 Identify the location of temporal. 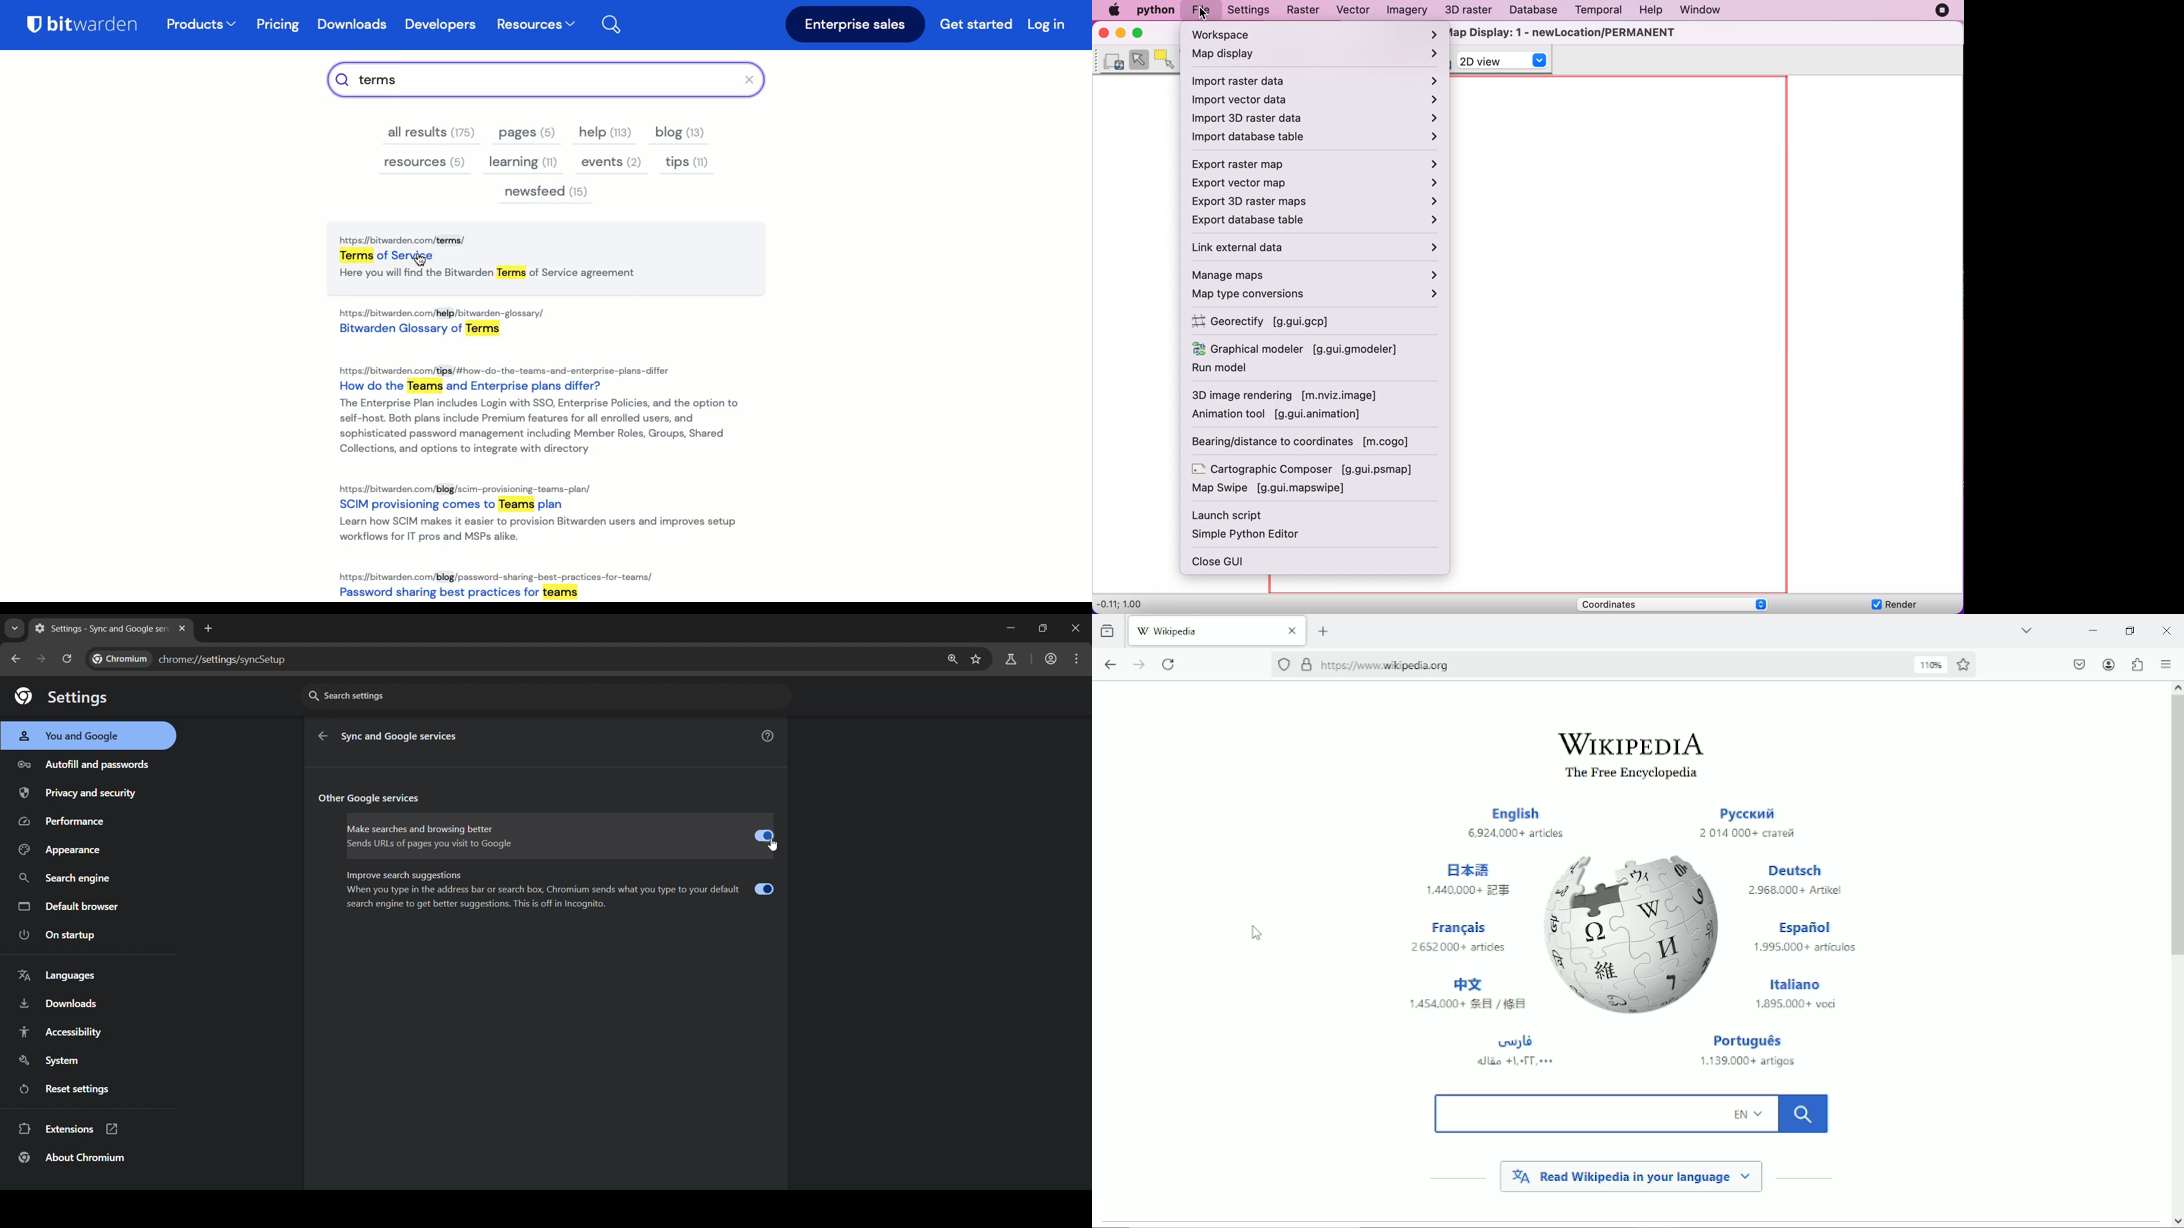
(1604, 11).